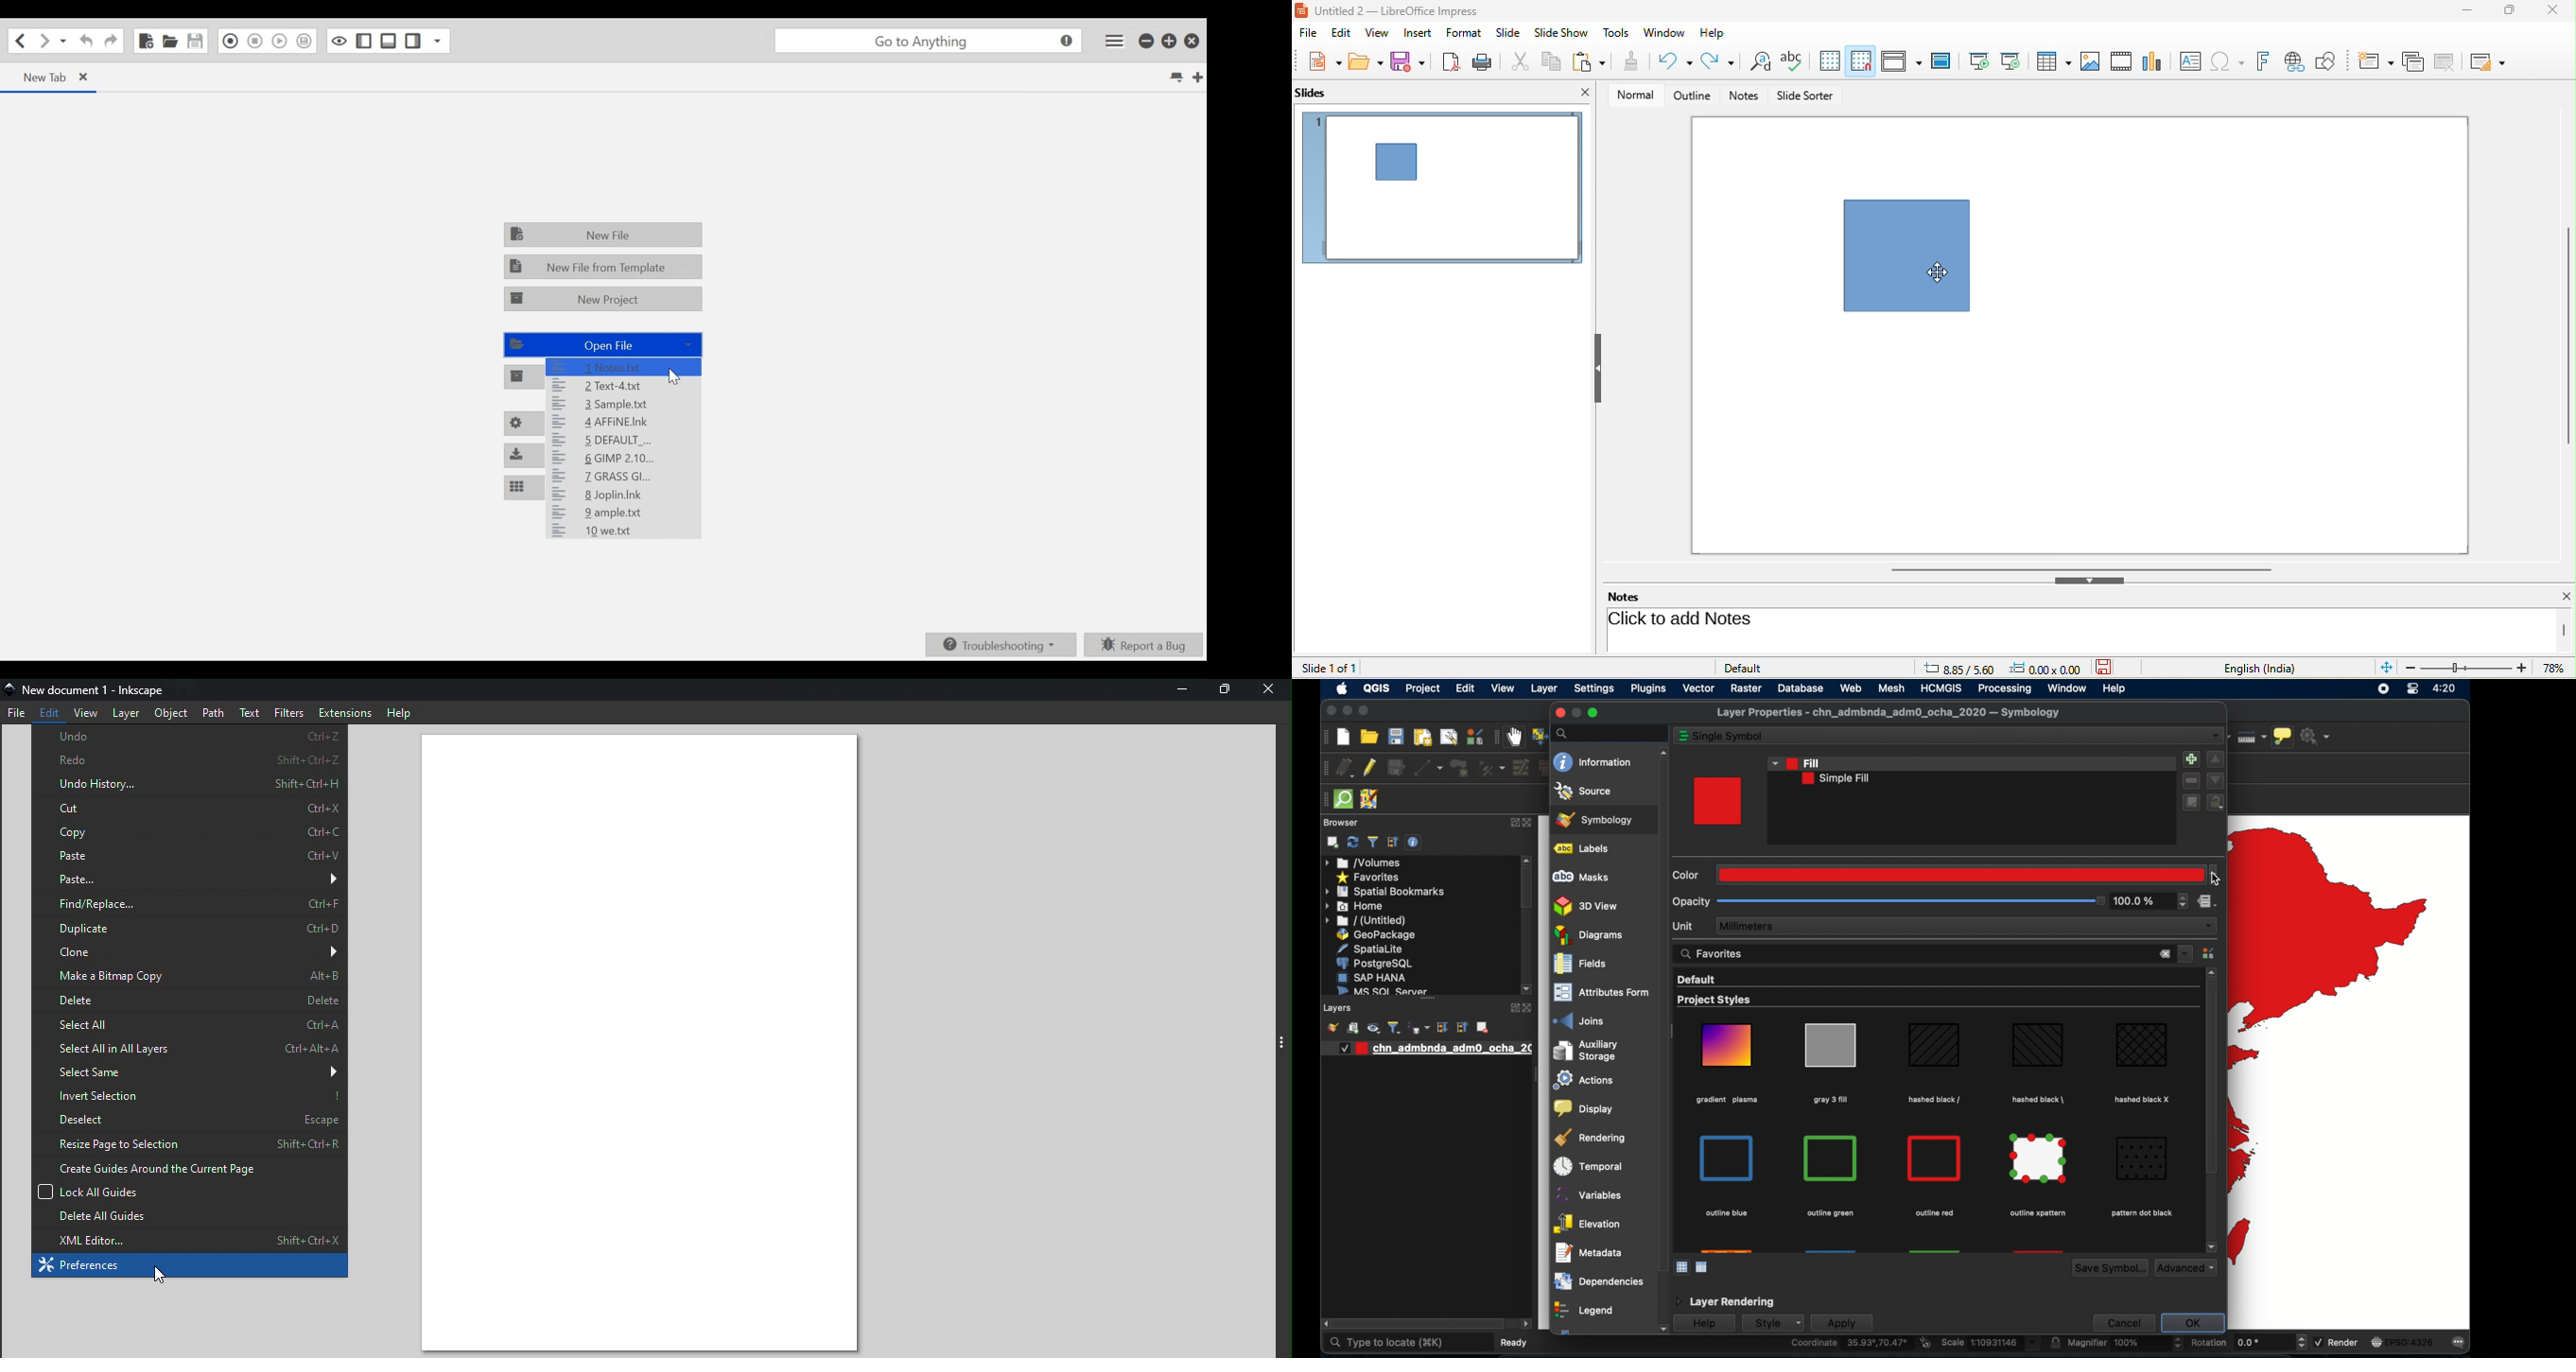 Image resolution: width=2576 pixels, height=1372 pixels. I want to click on layer rendering, so click(1724, 1302).